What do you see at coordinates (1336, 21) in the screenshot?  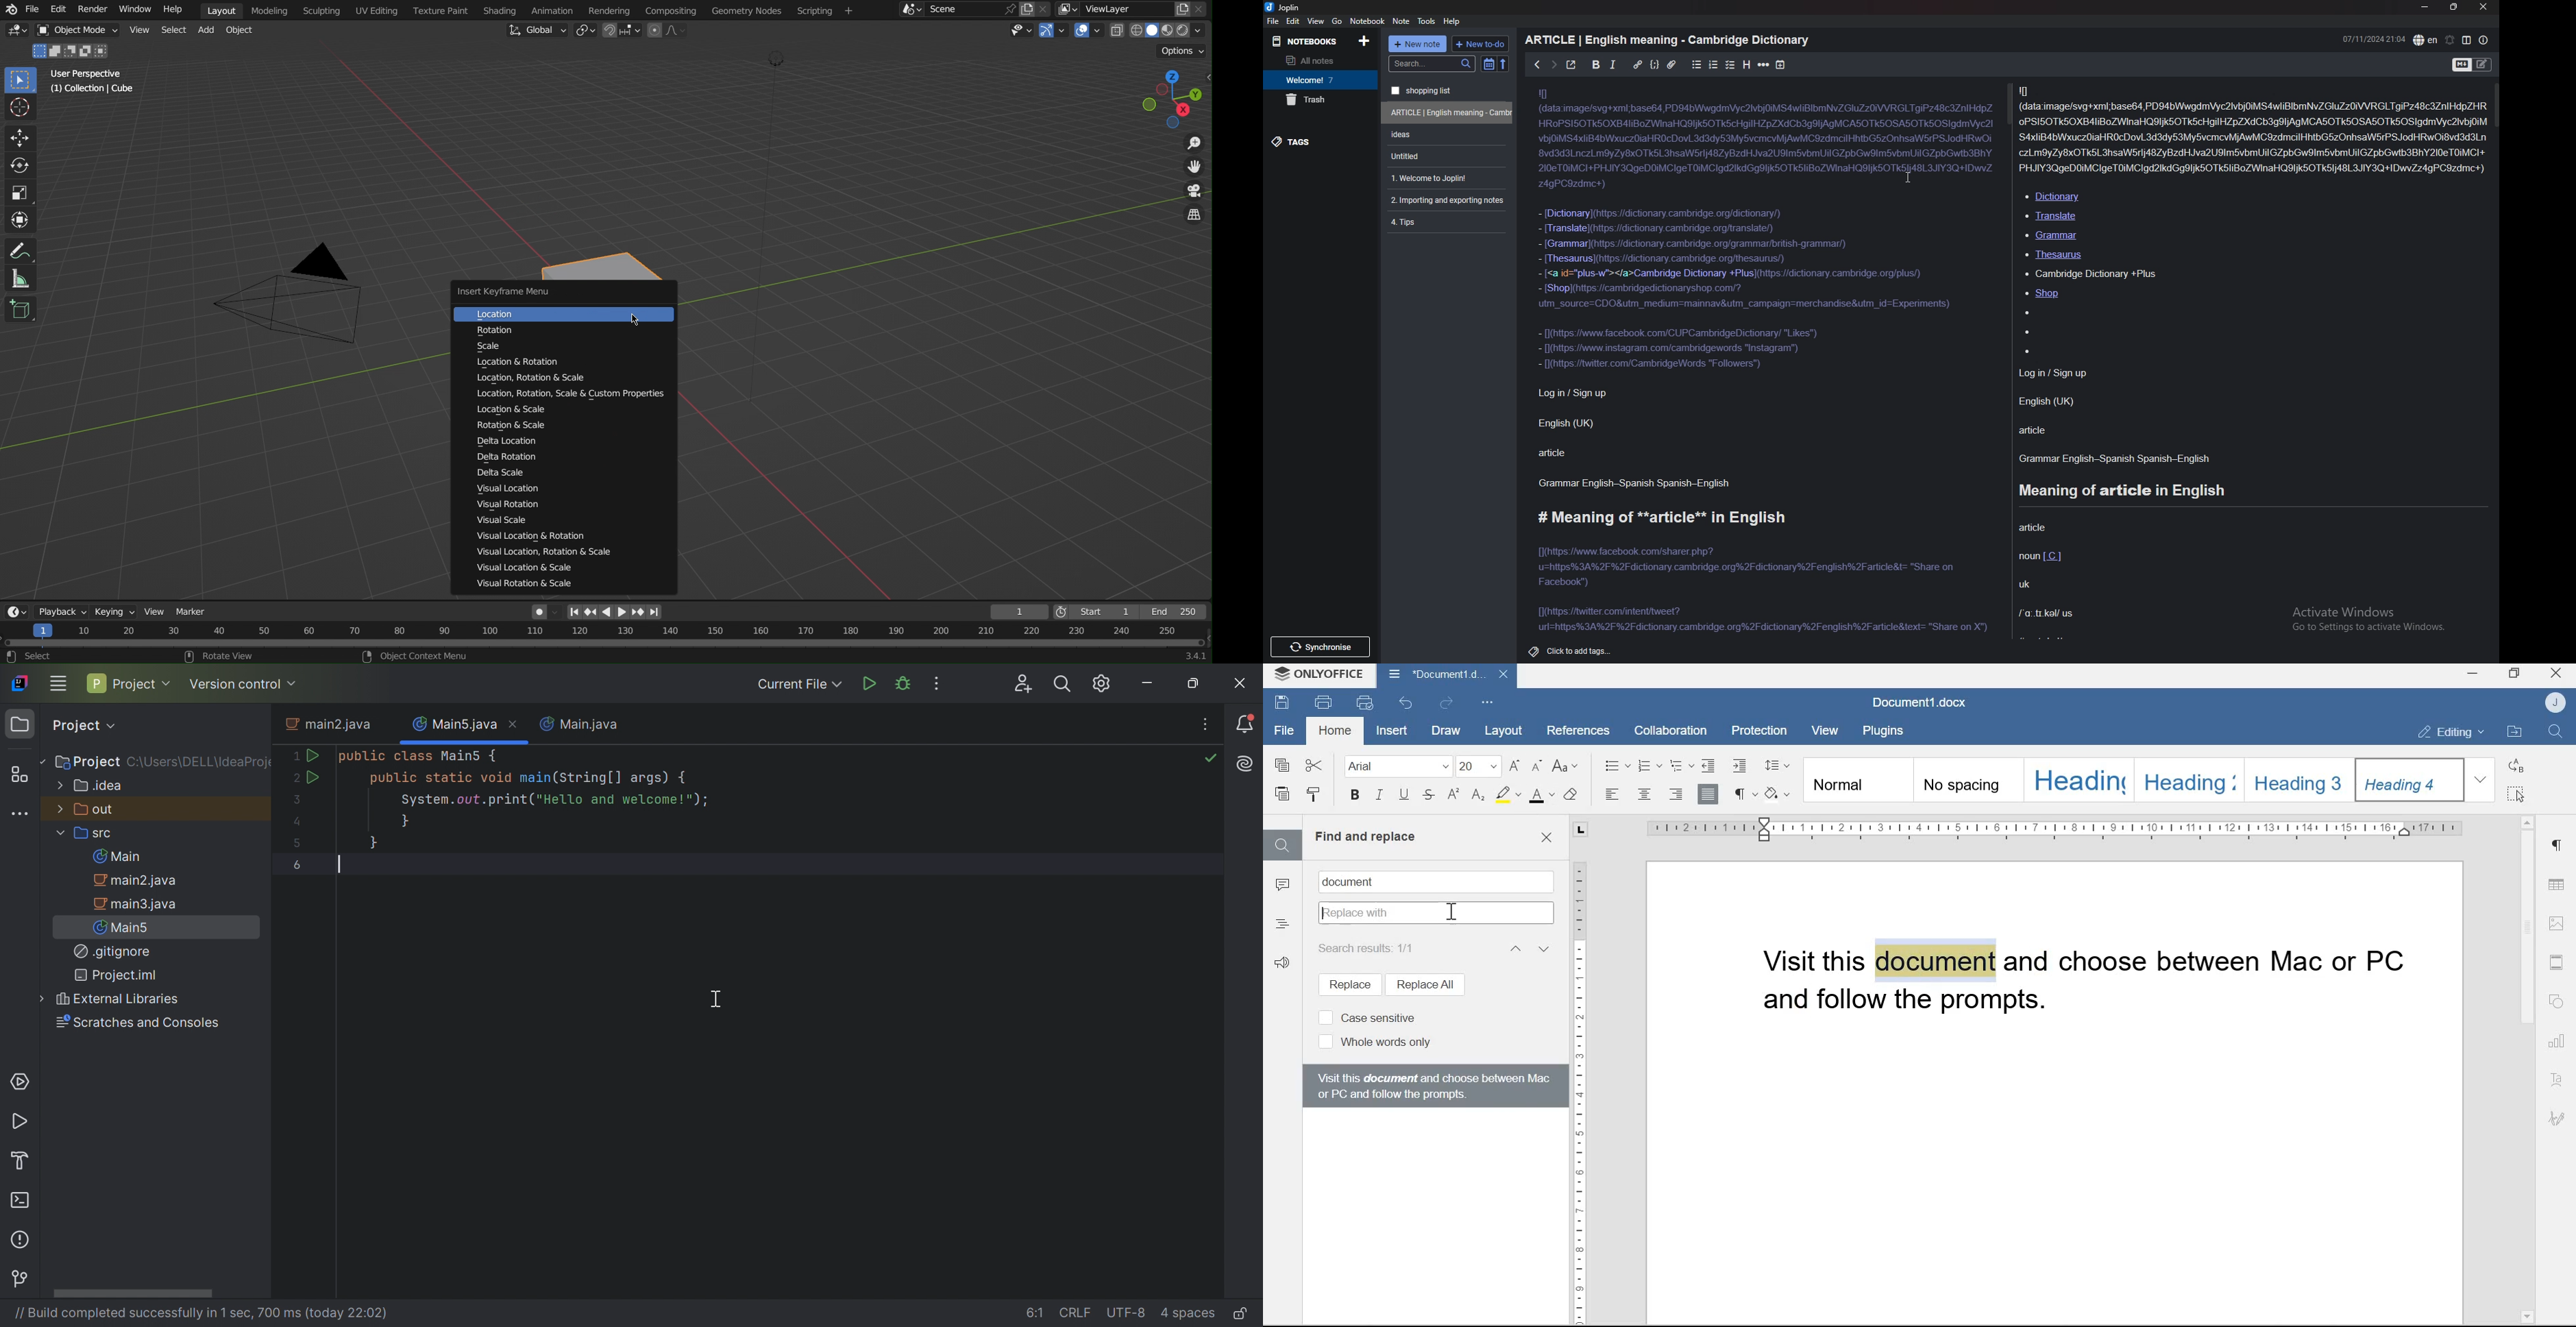 I see `go` at bounding box center [1336, 21].